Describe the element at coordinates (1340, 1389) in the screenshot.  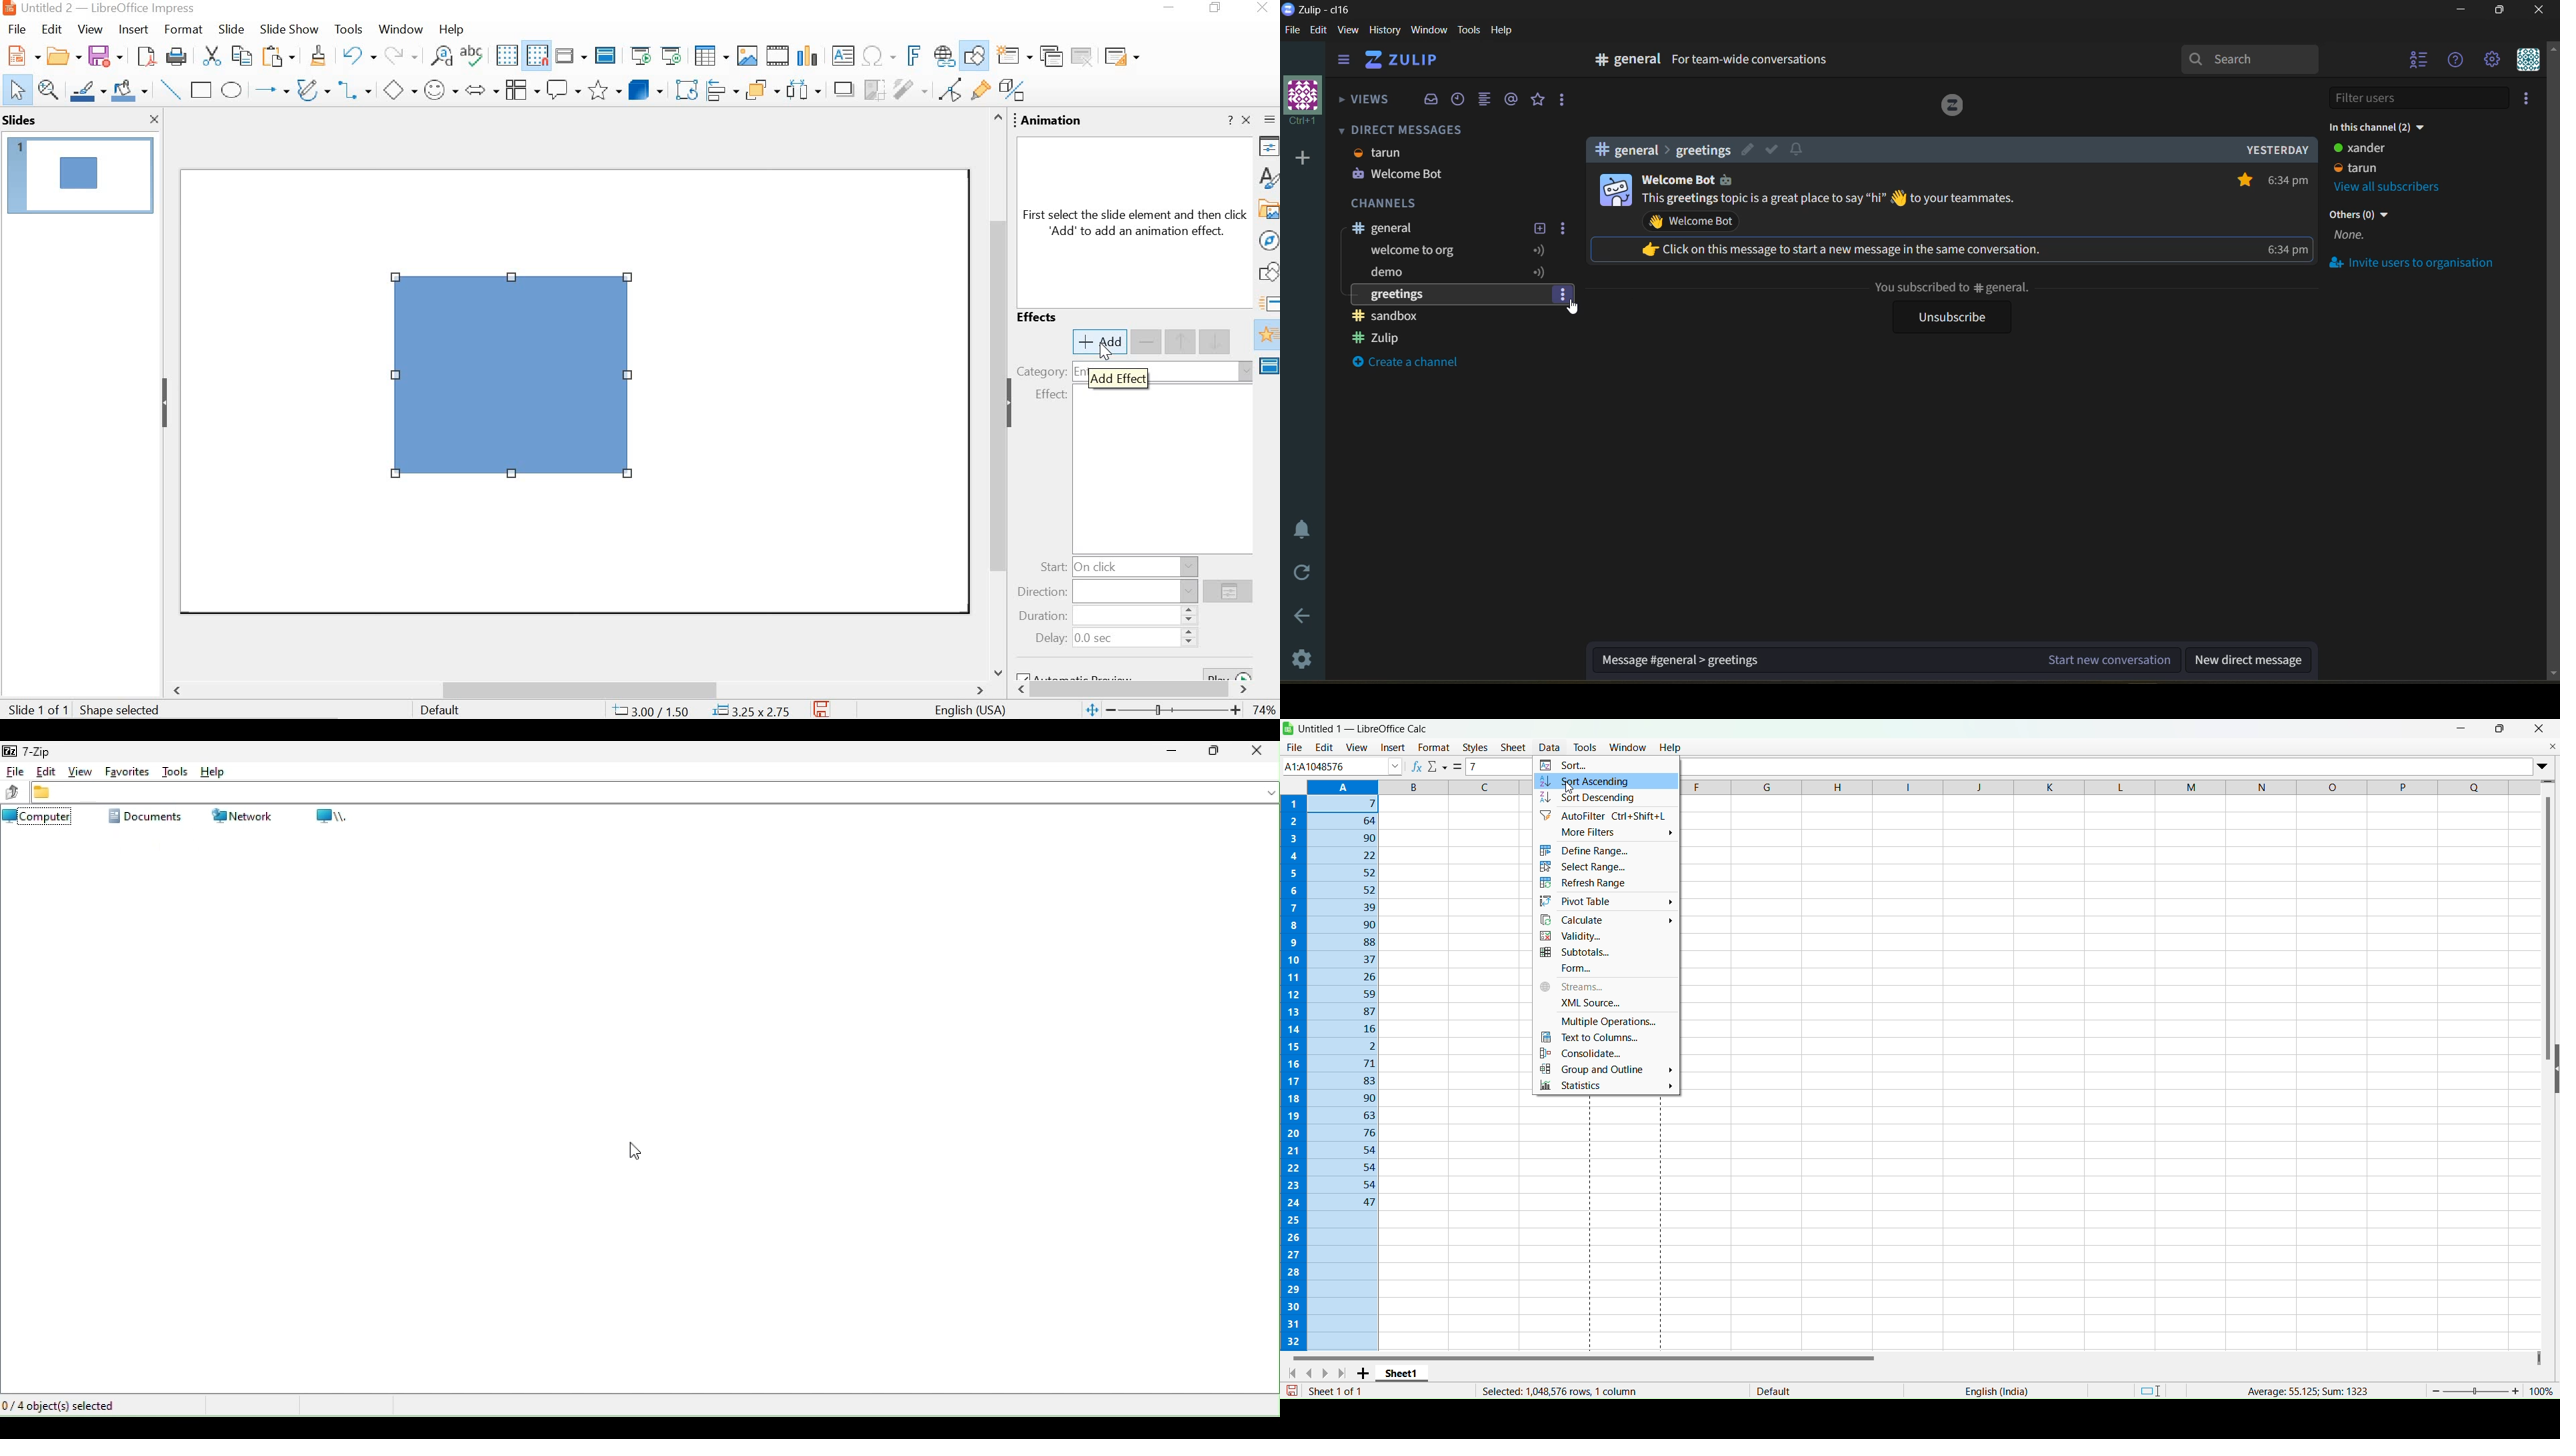
I see `Total Sheets ` at that location.